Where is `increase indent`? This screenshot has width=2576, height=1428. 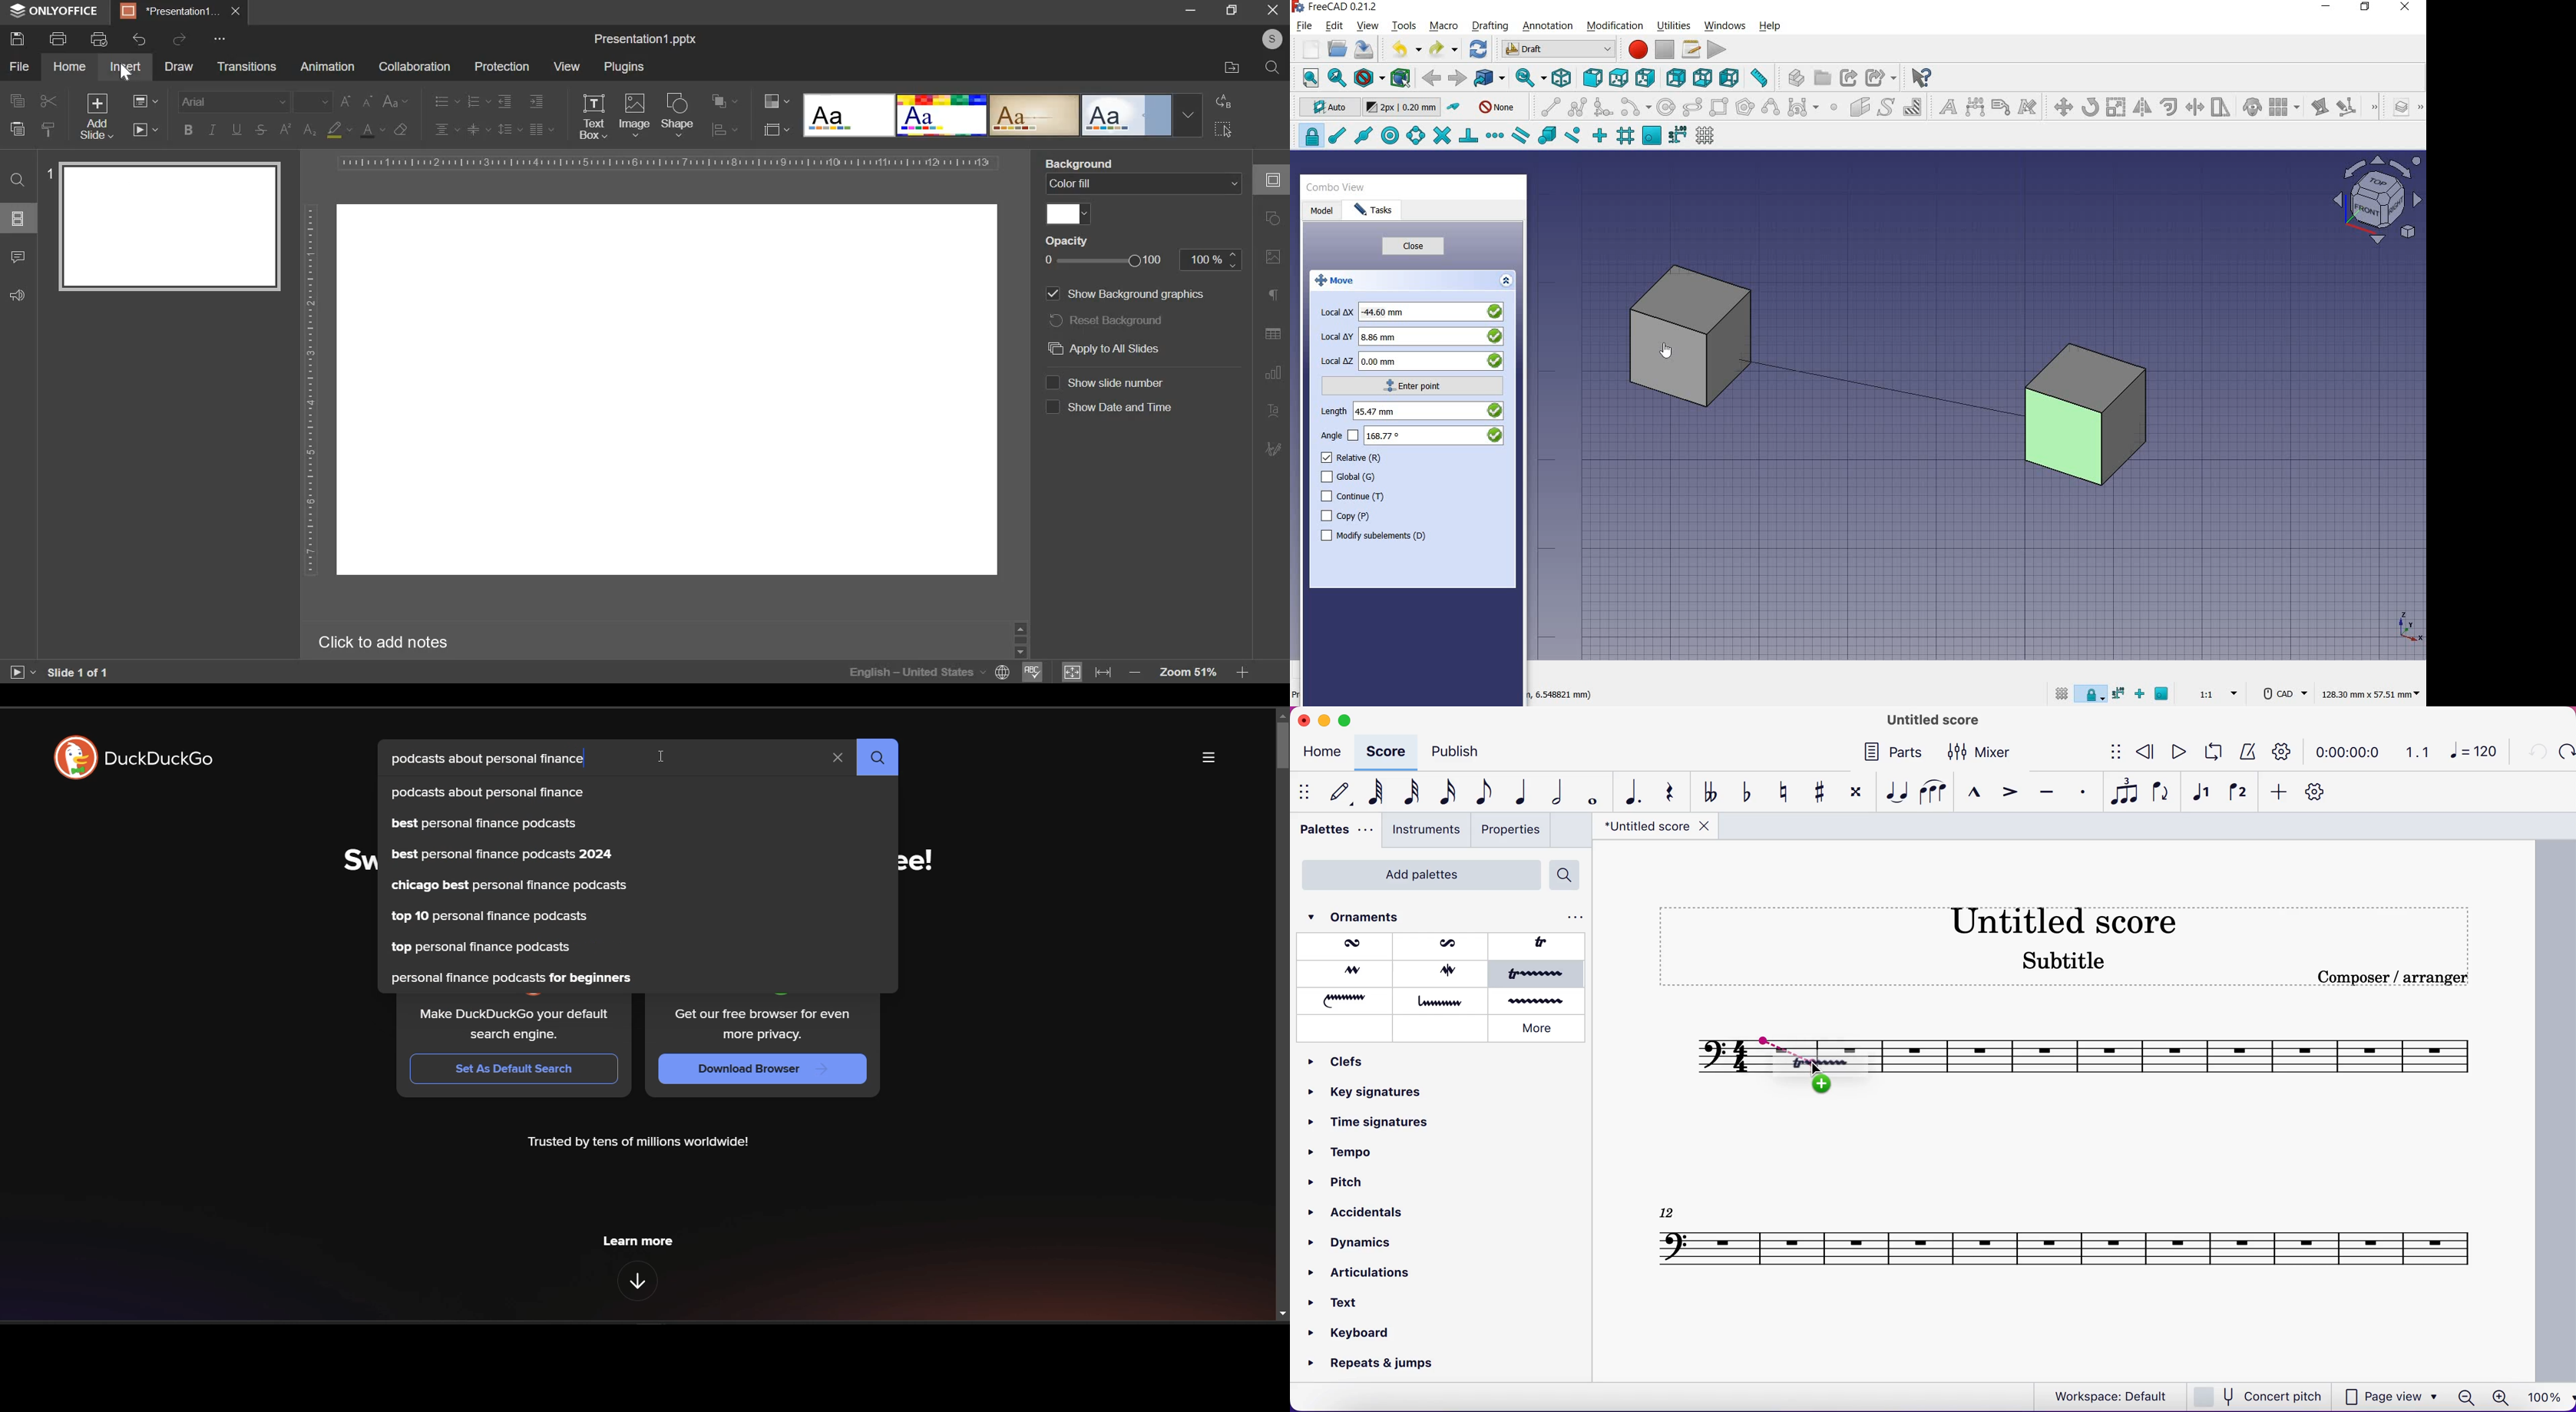 increase indent is located at coordinates (538, 101).